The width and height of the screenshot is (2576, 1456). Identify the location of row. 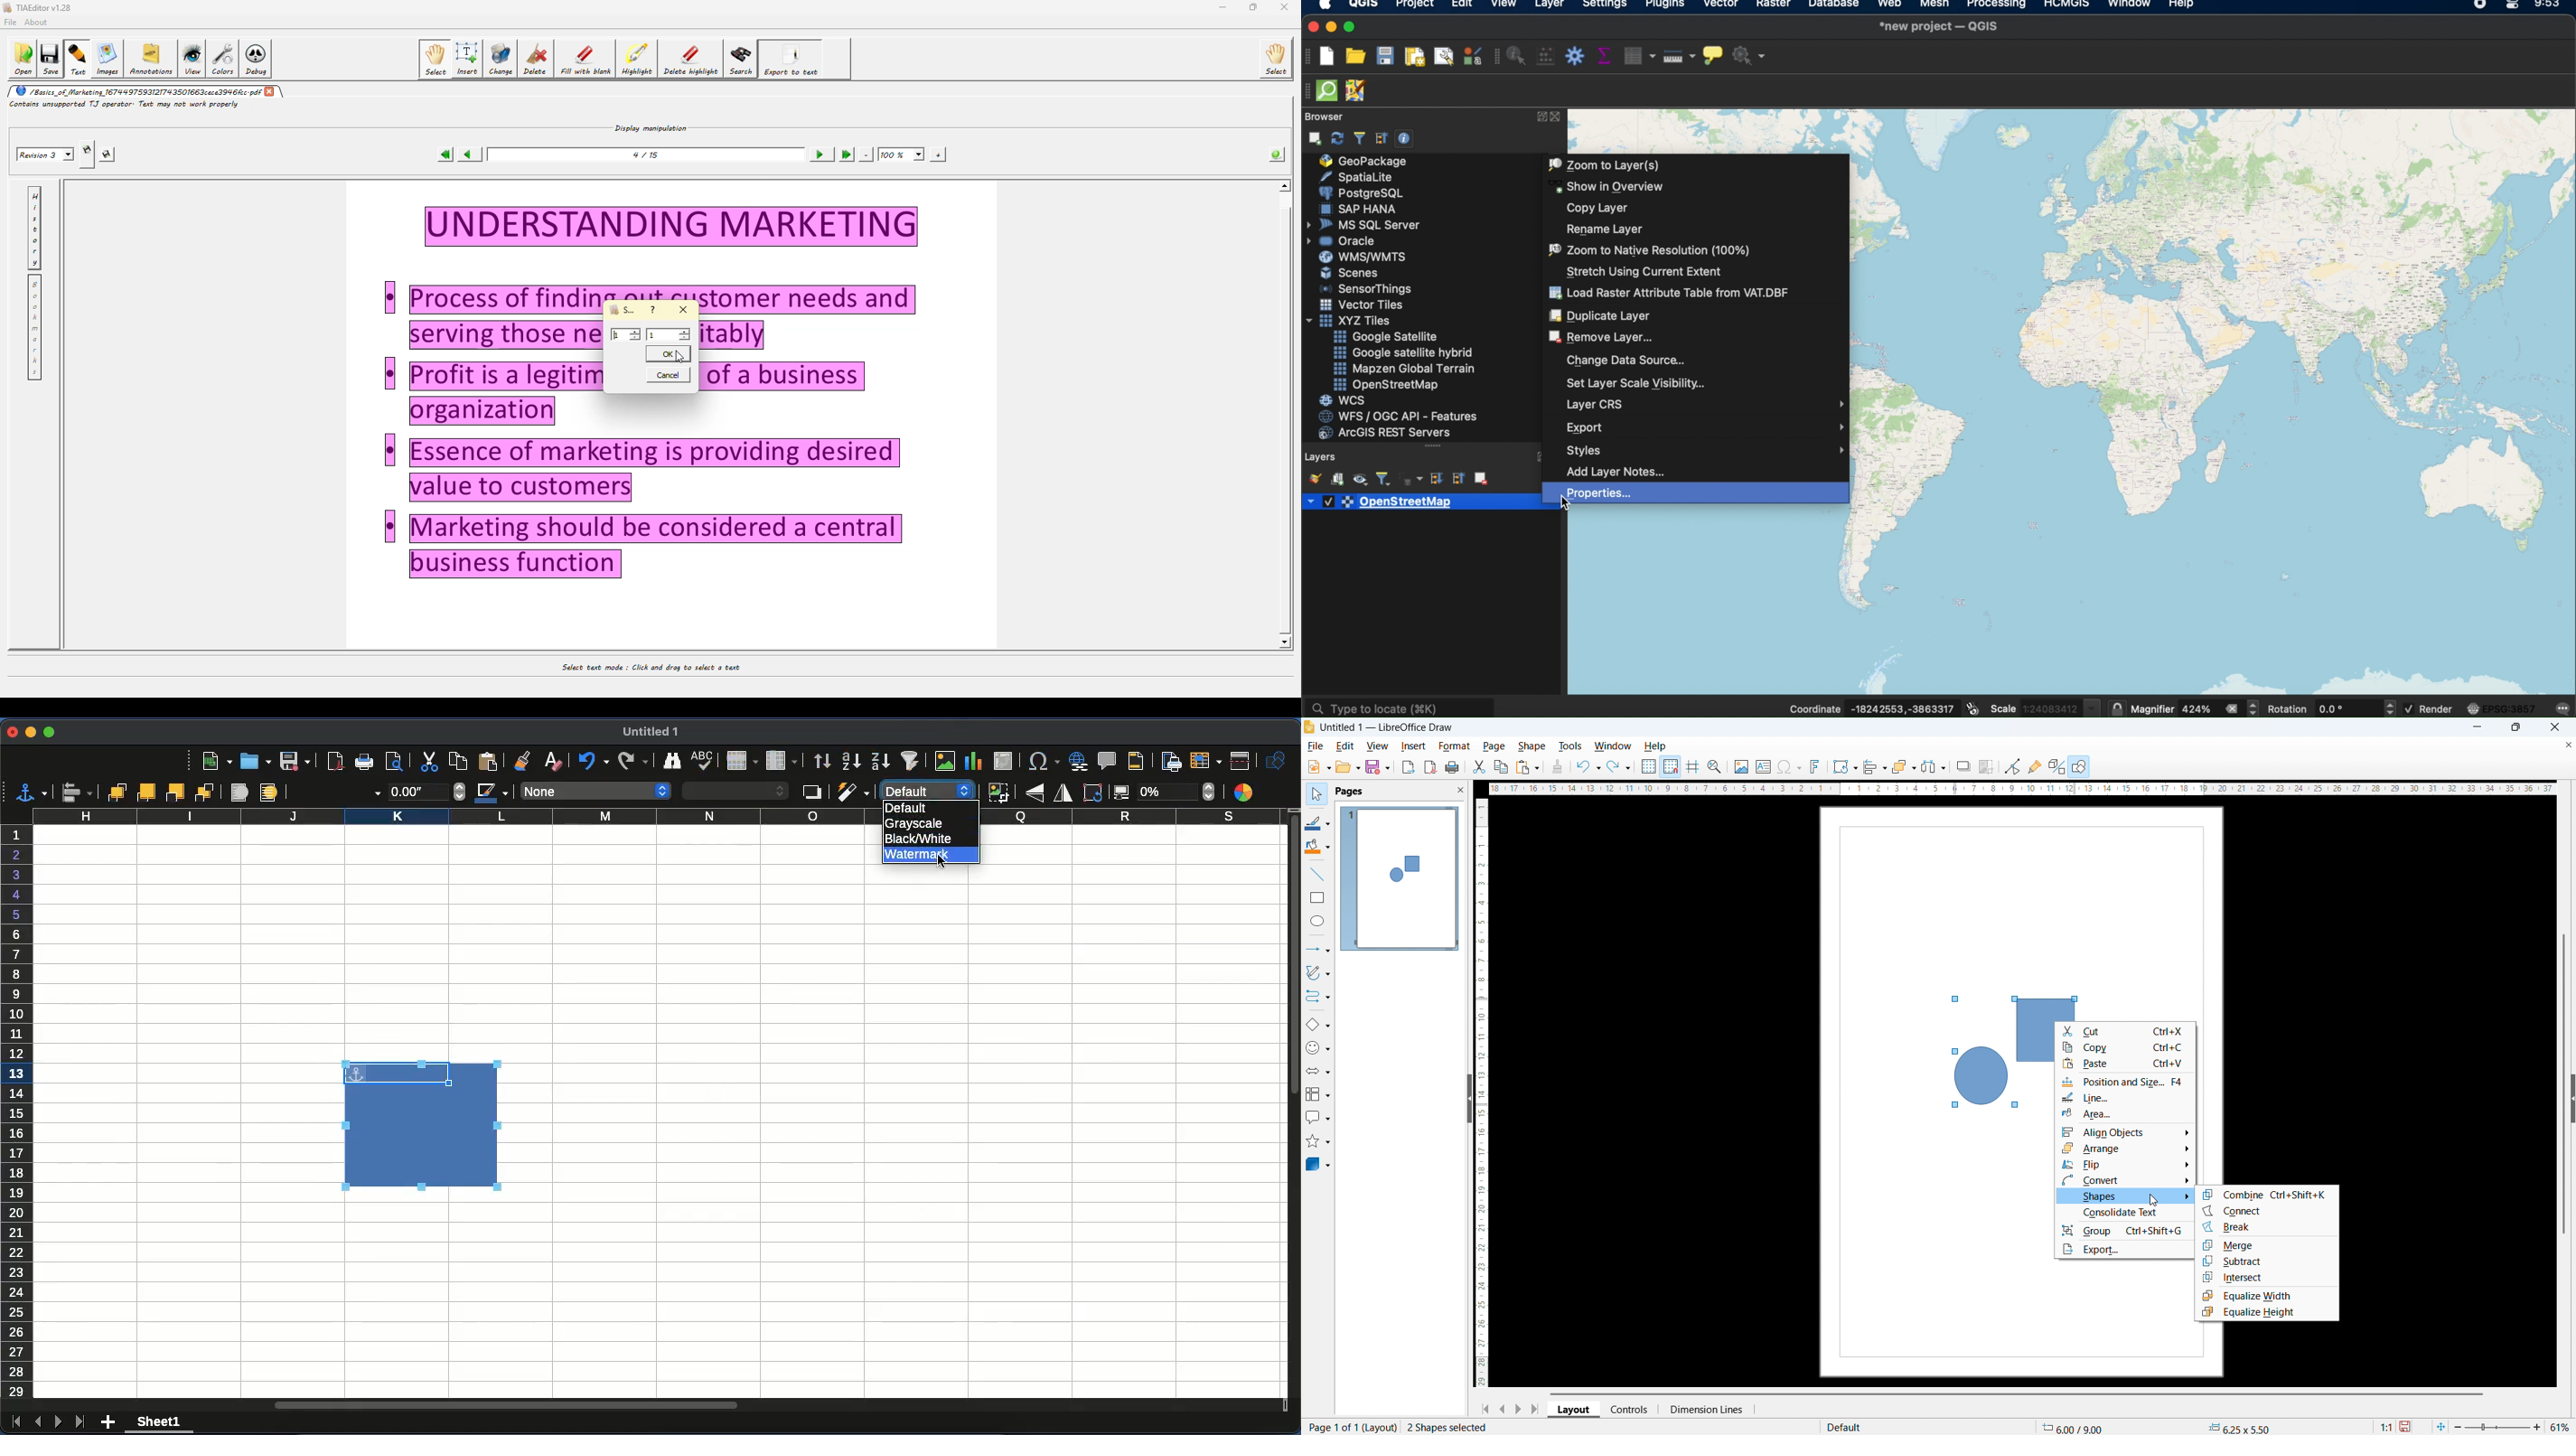
(16, 1111).